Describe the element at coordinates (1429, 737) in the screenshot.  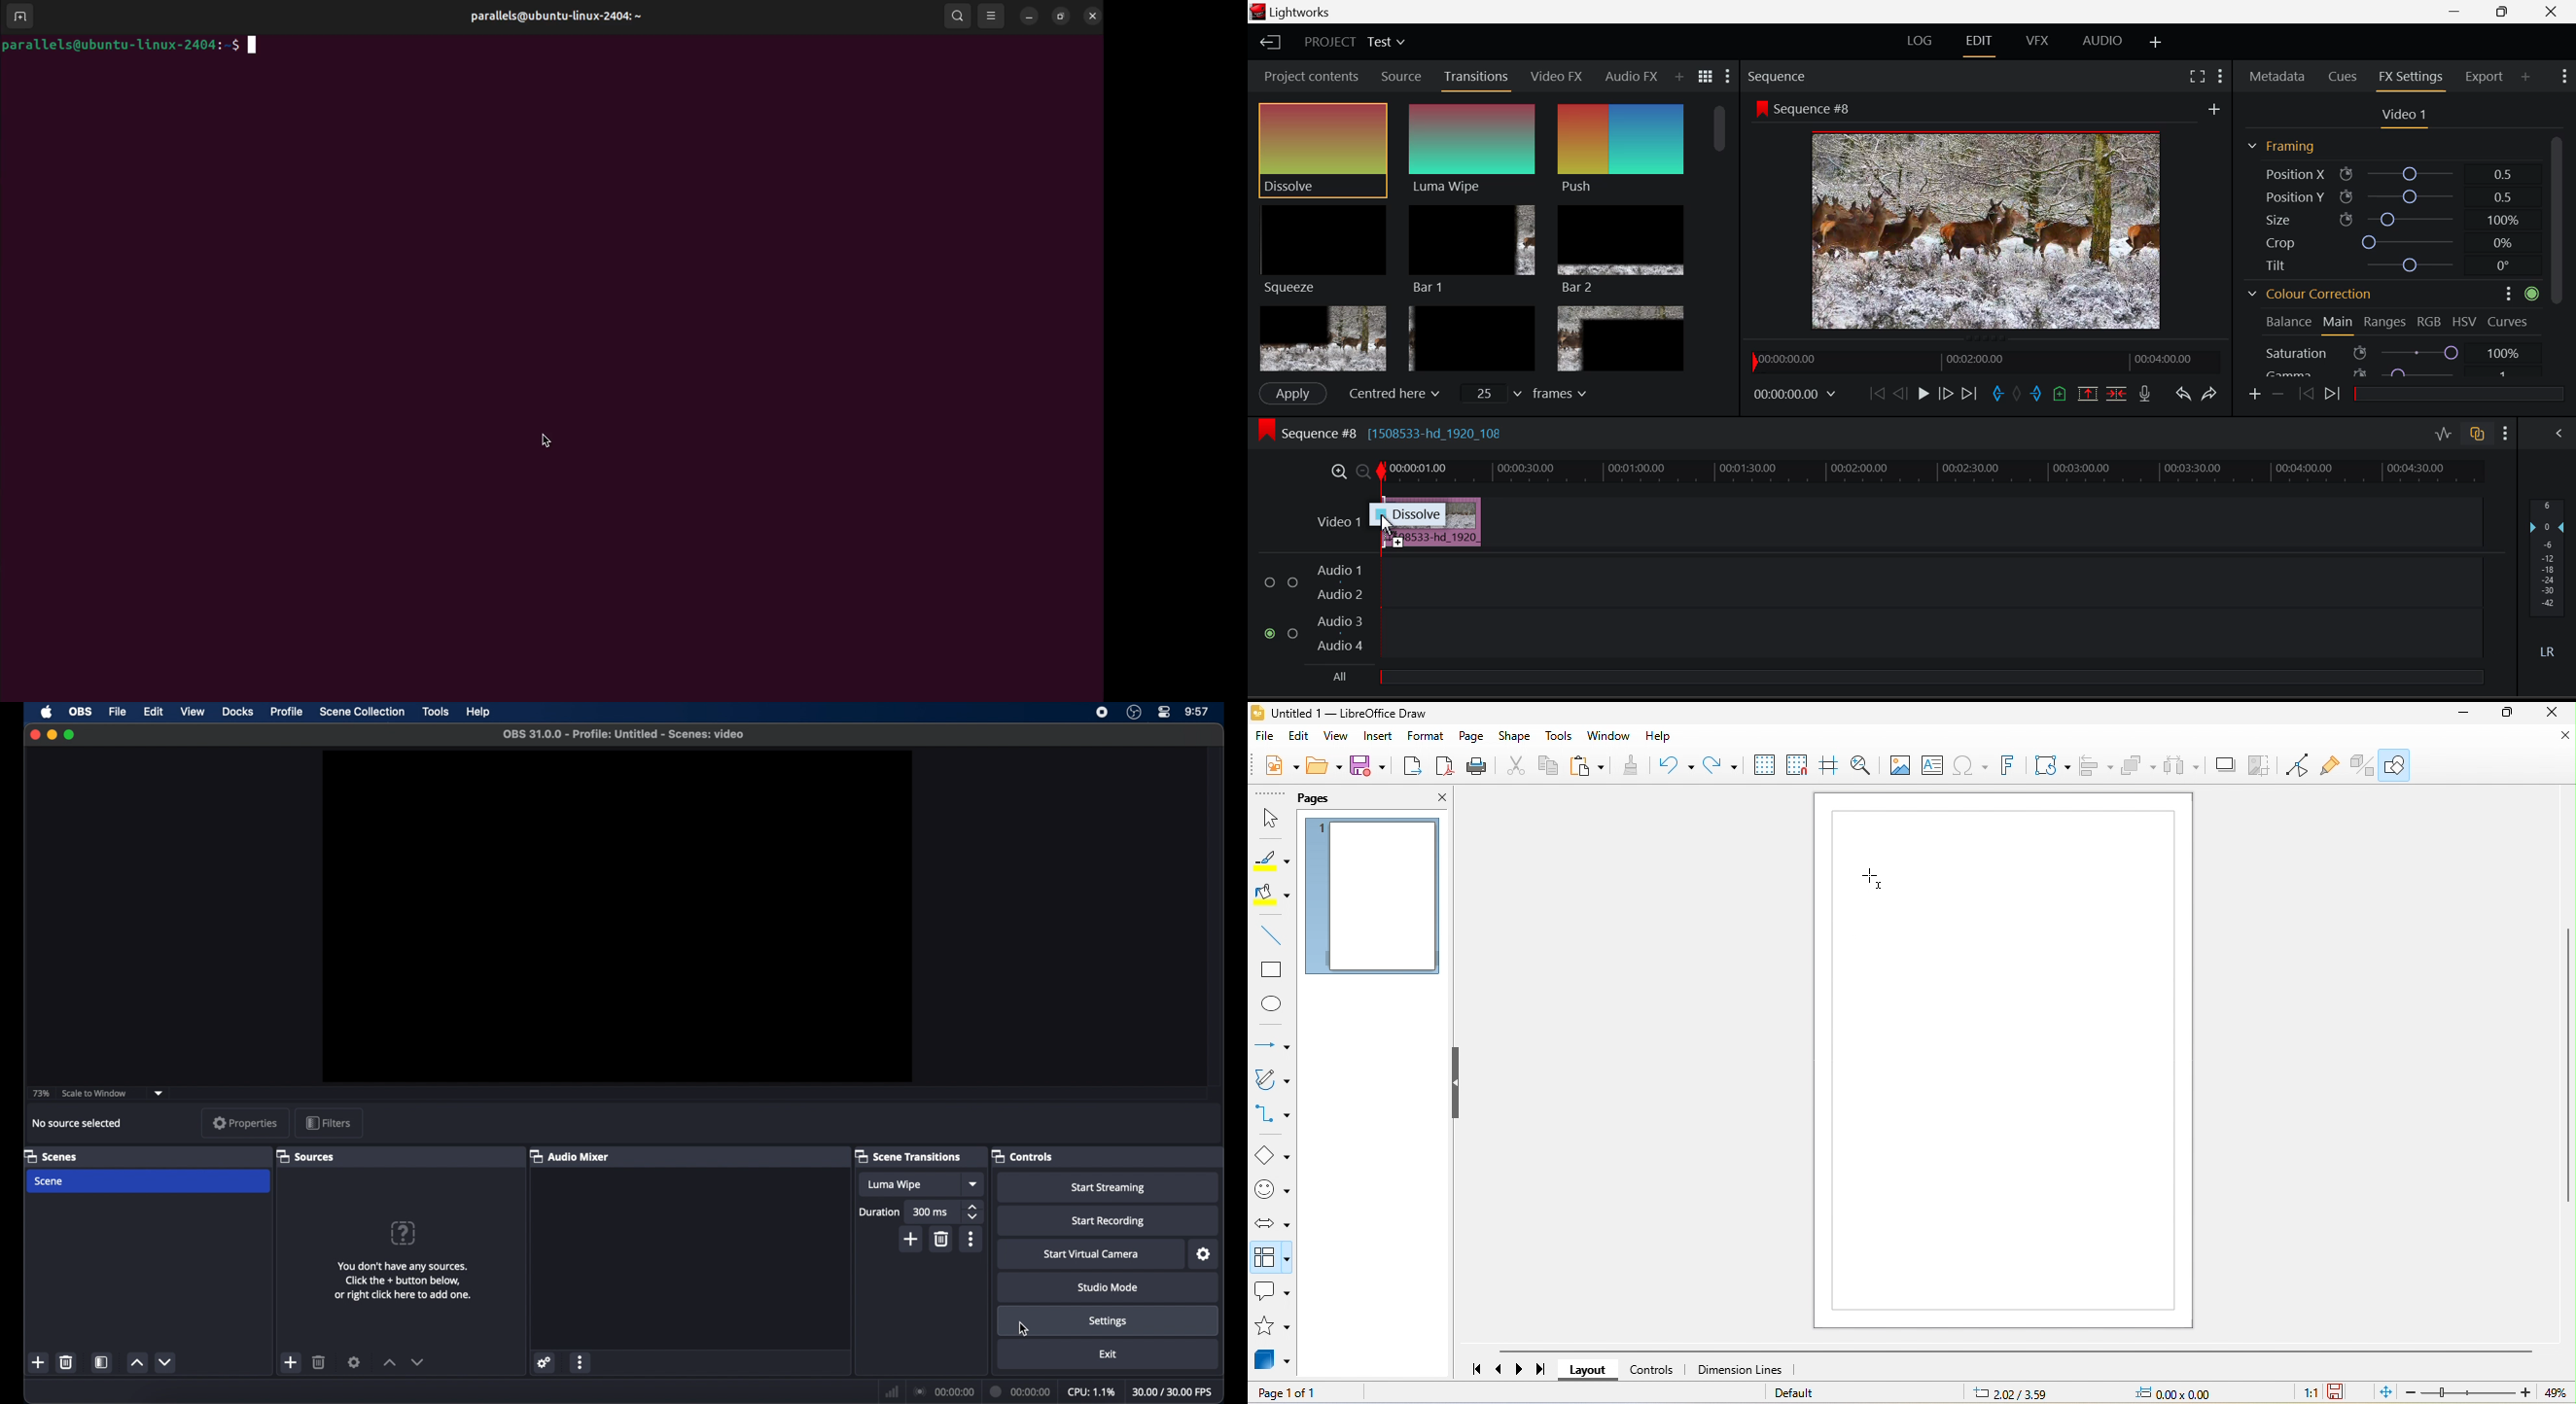
I see `format` at that location.